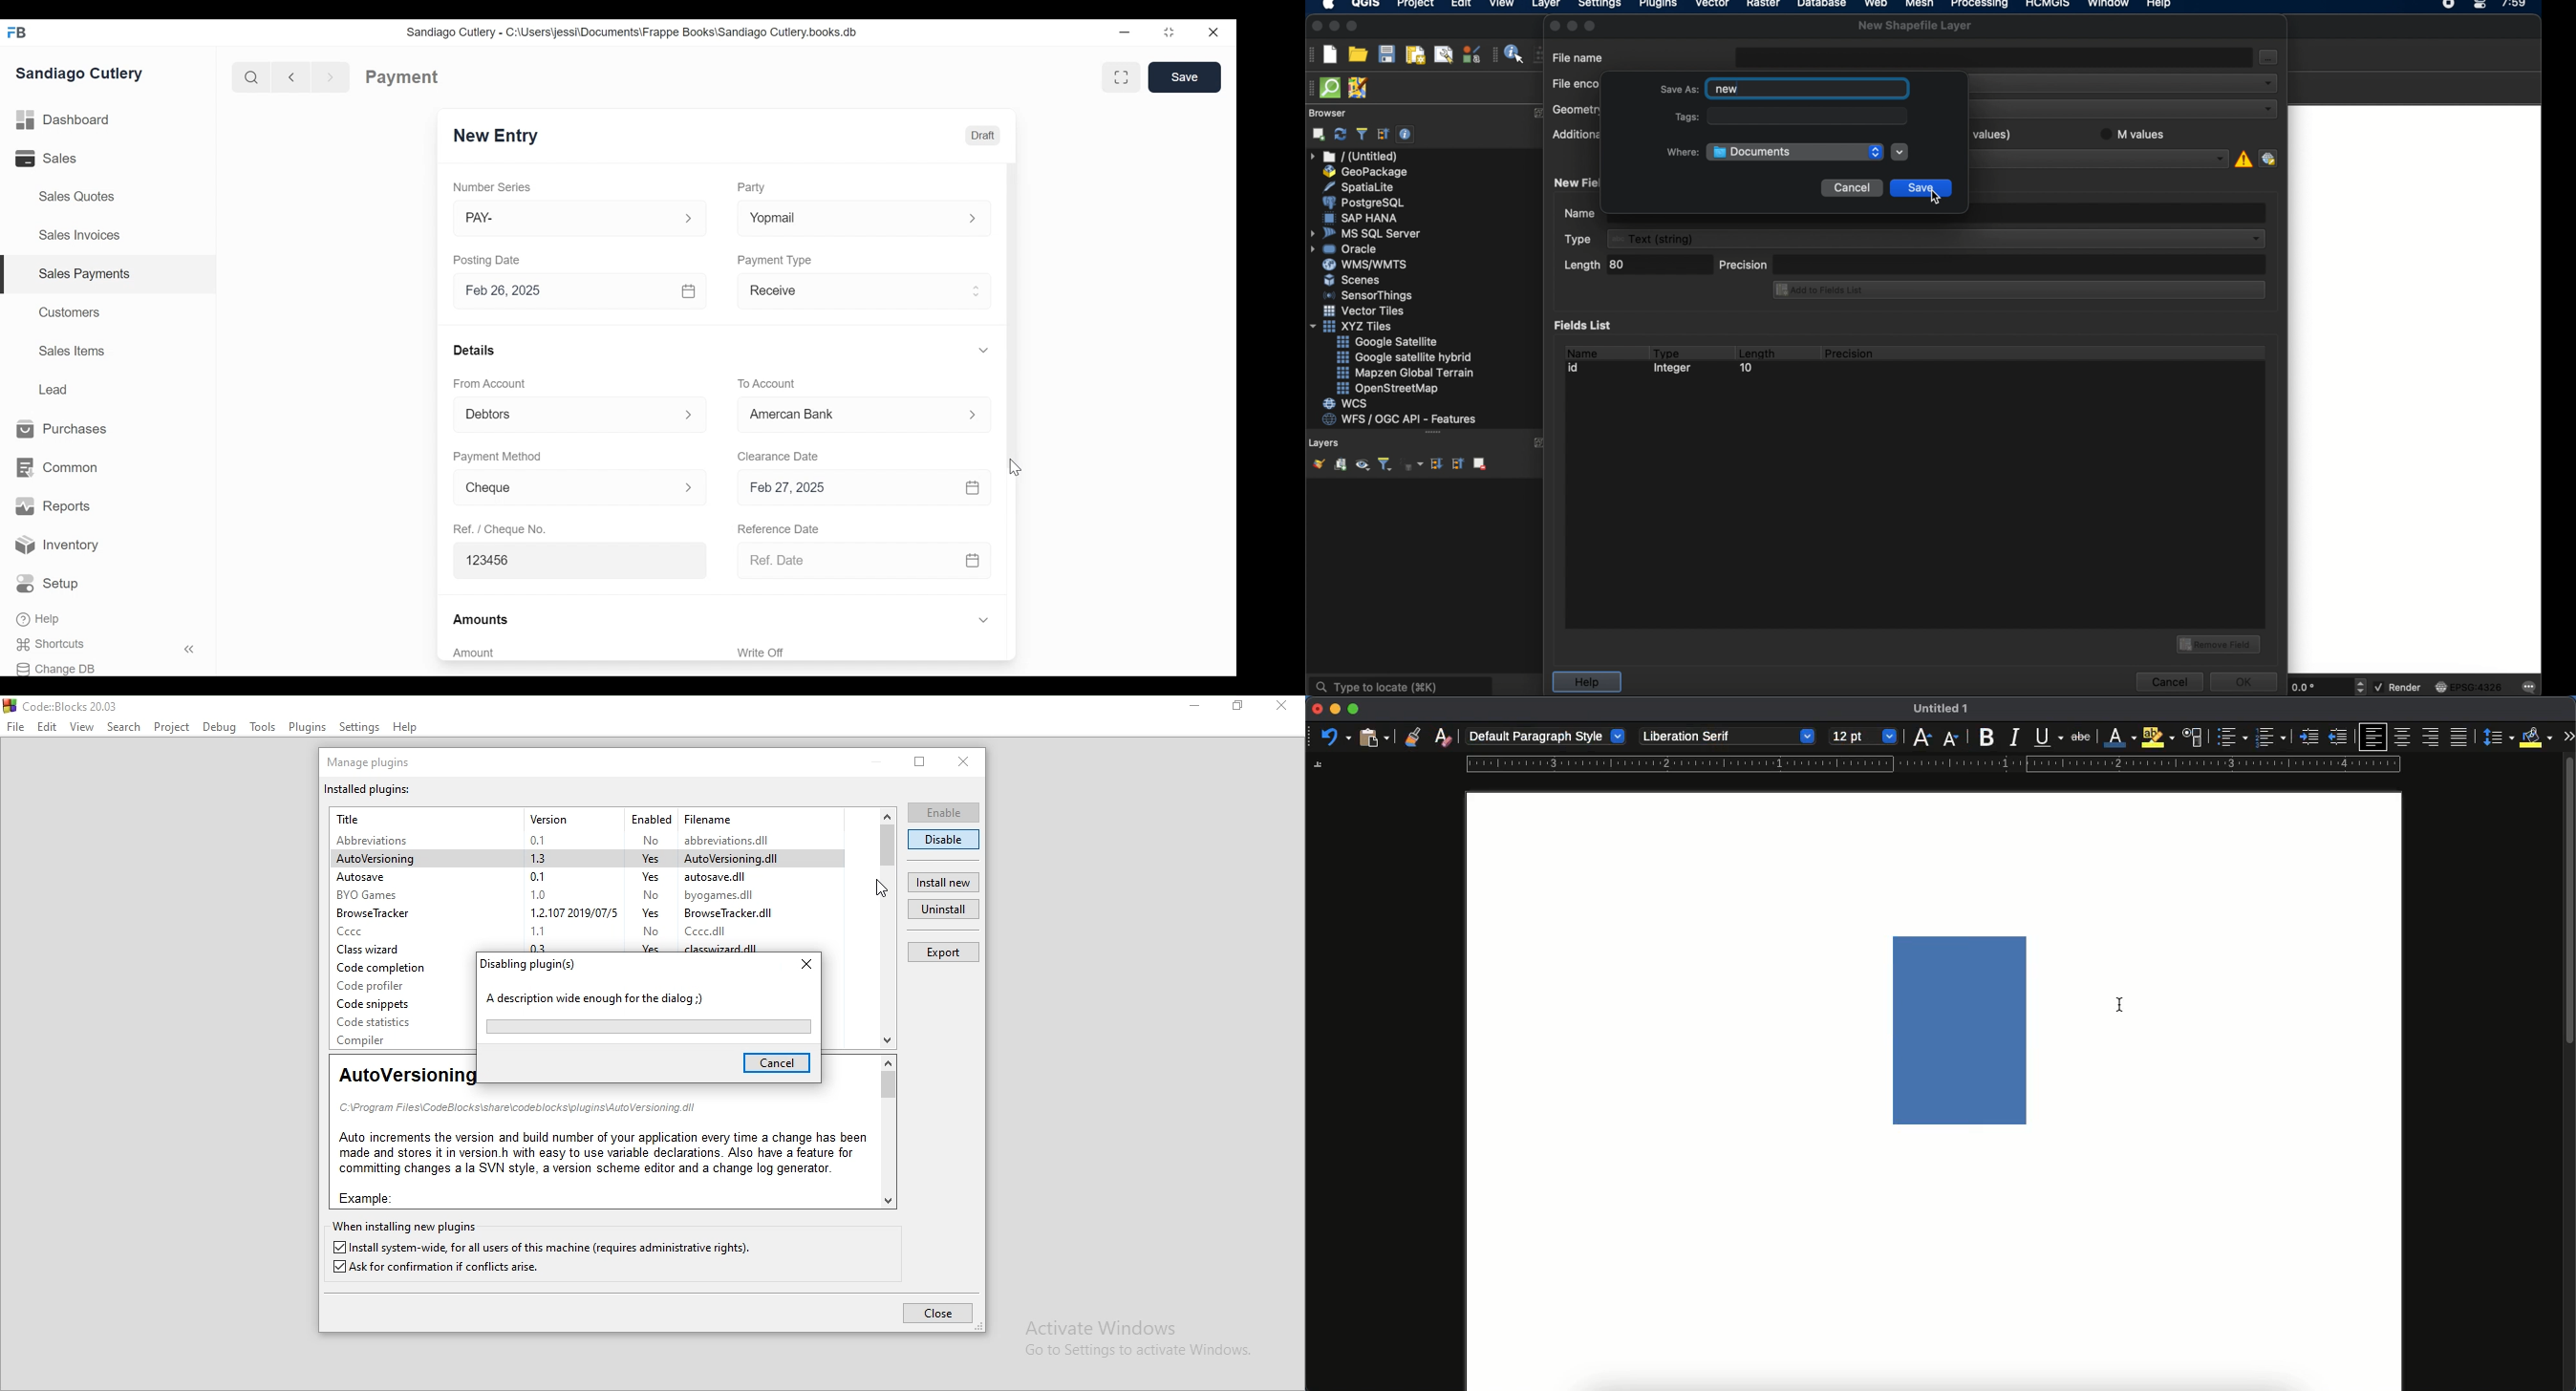 The height and width of the screenshot is (1400, 2576). I want to click on Expand, so click(973, 220).